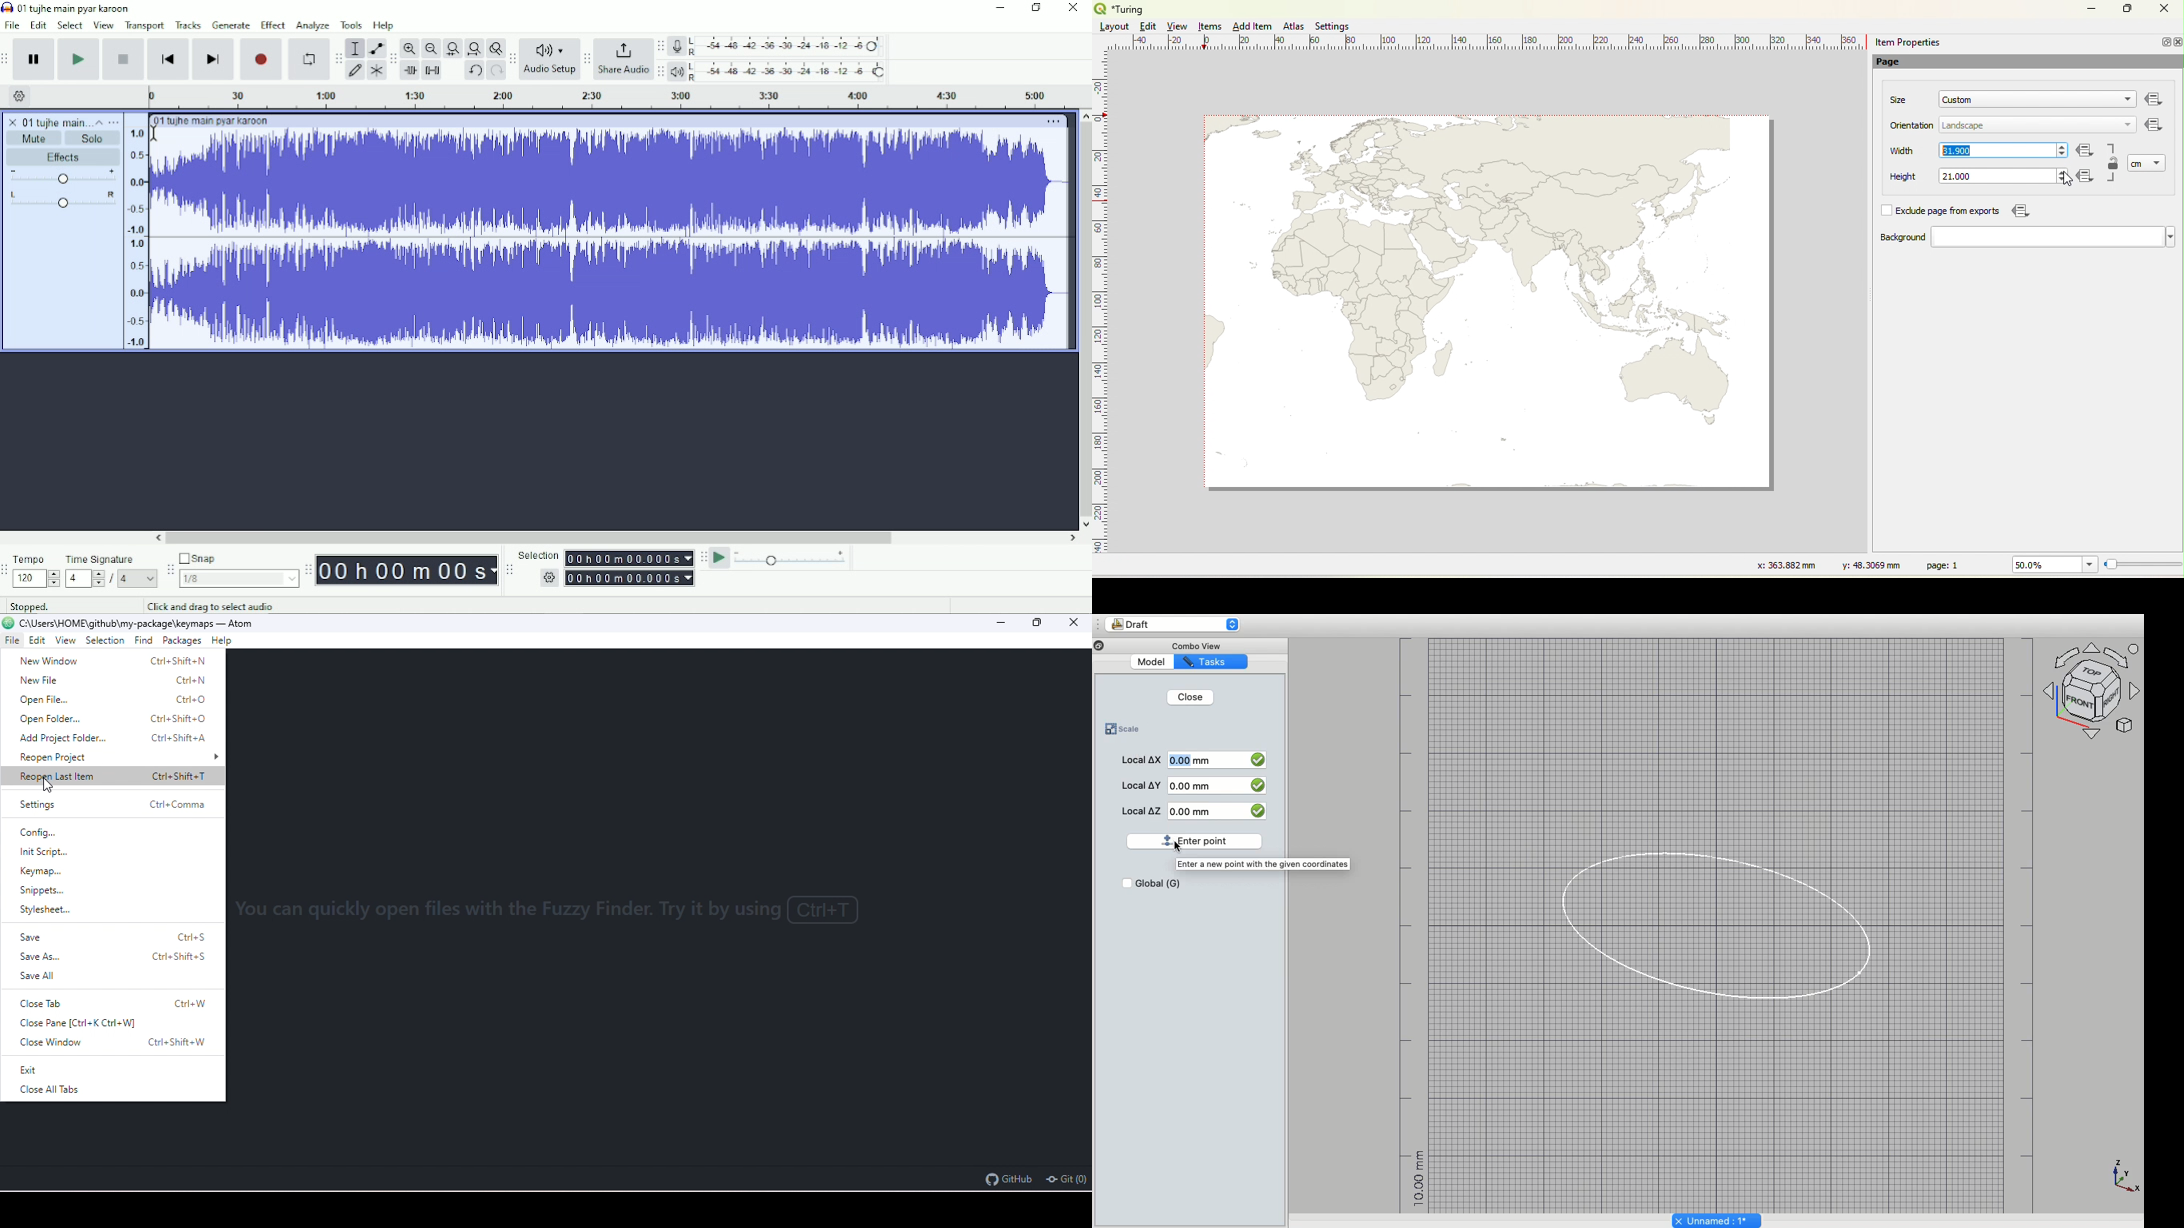 Image resolution: width=2184 pixels, height=1232 pixels. Describe the element at coordinates (308, 569) in the screenshot. I see `Audacity time toolbar` at that location.